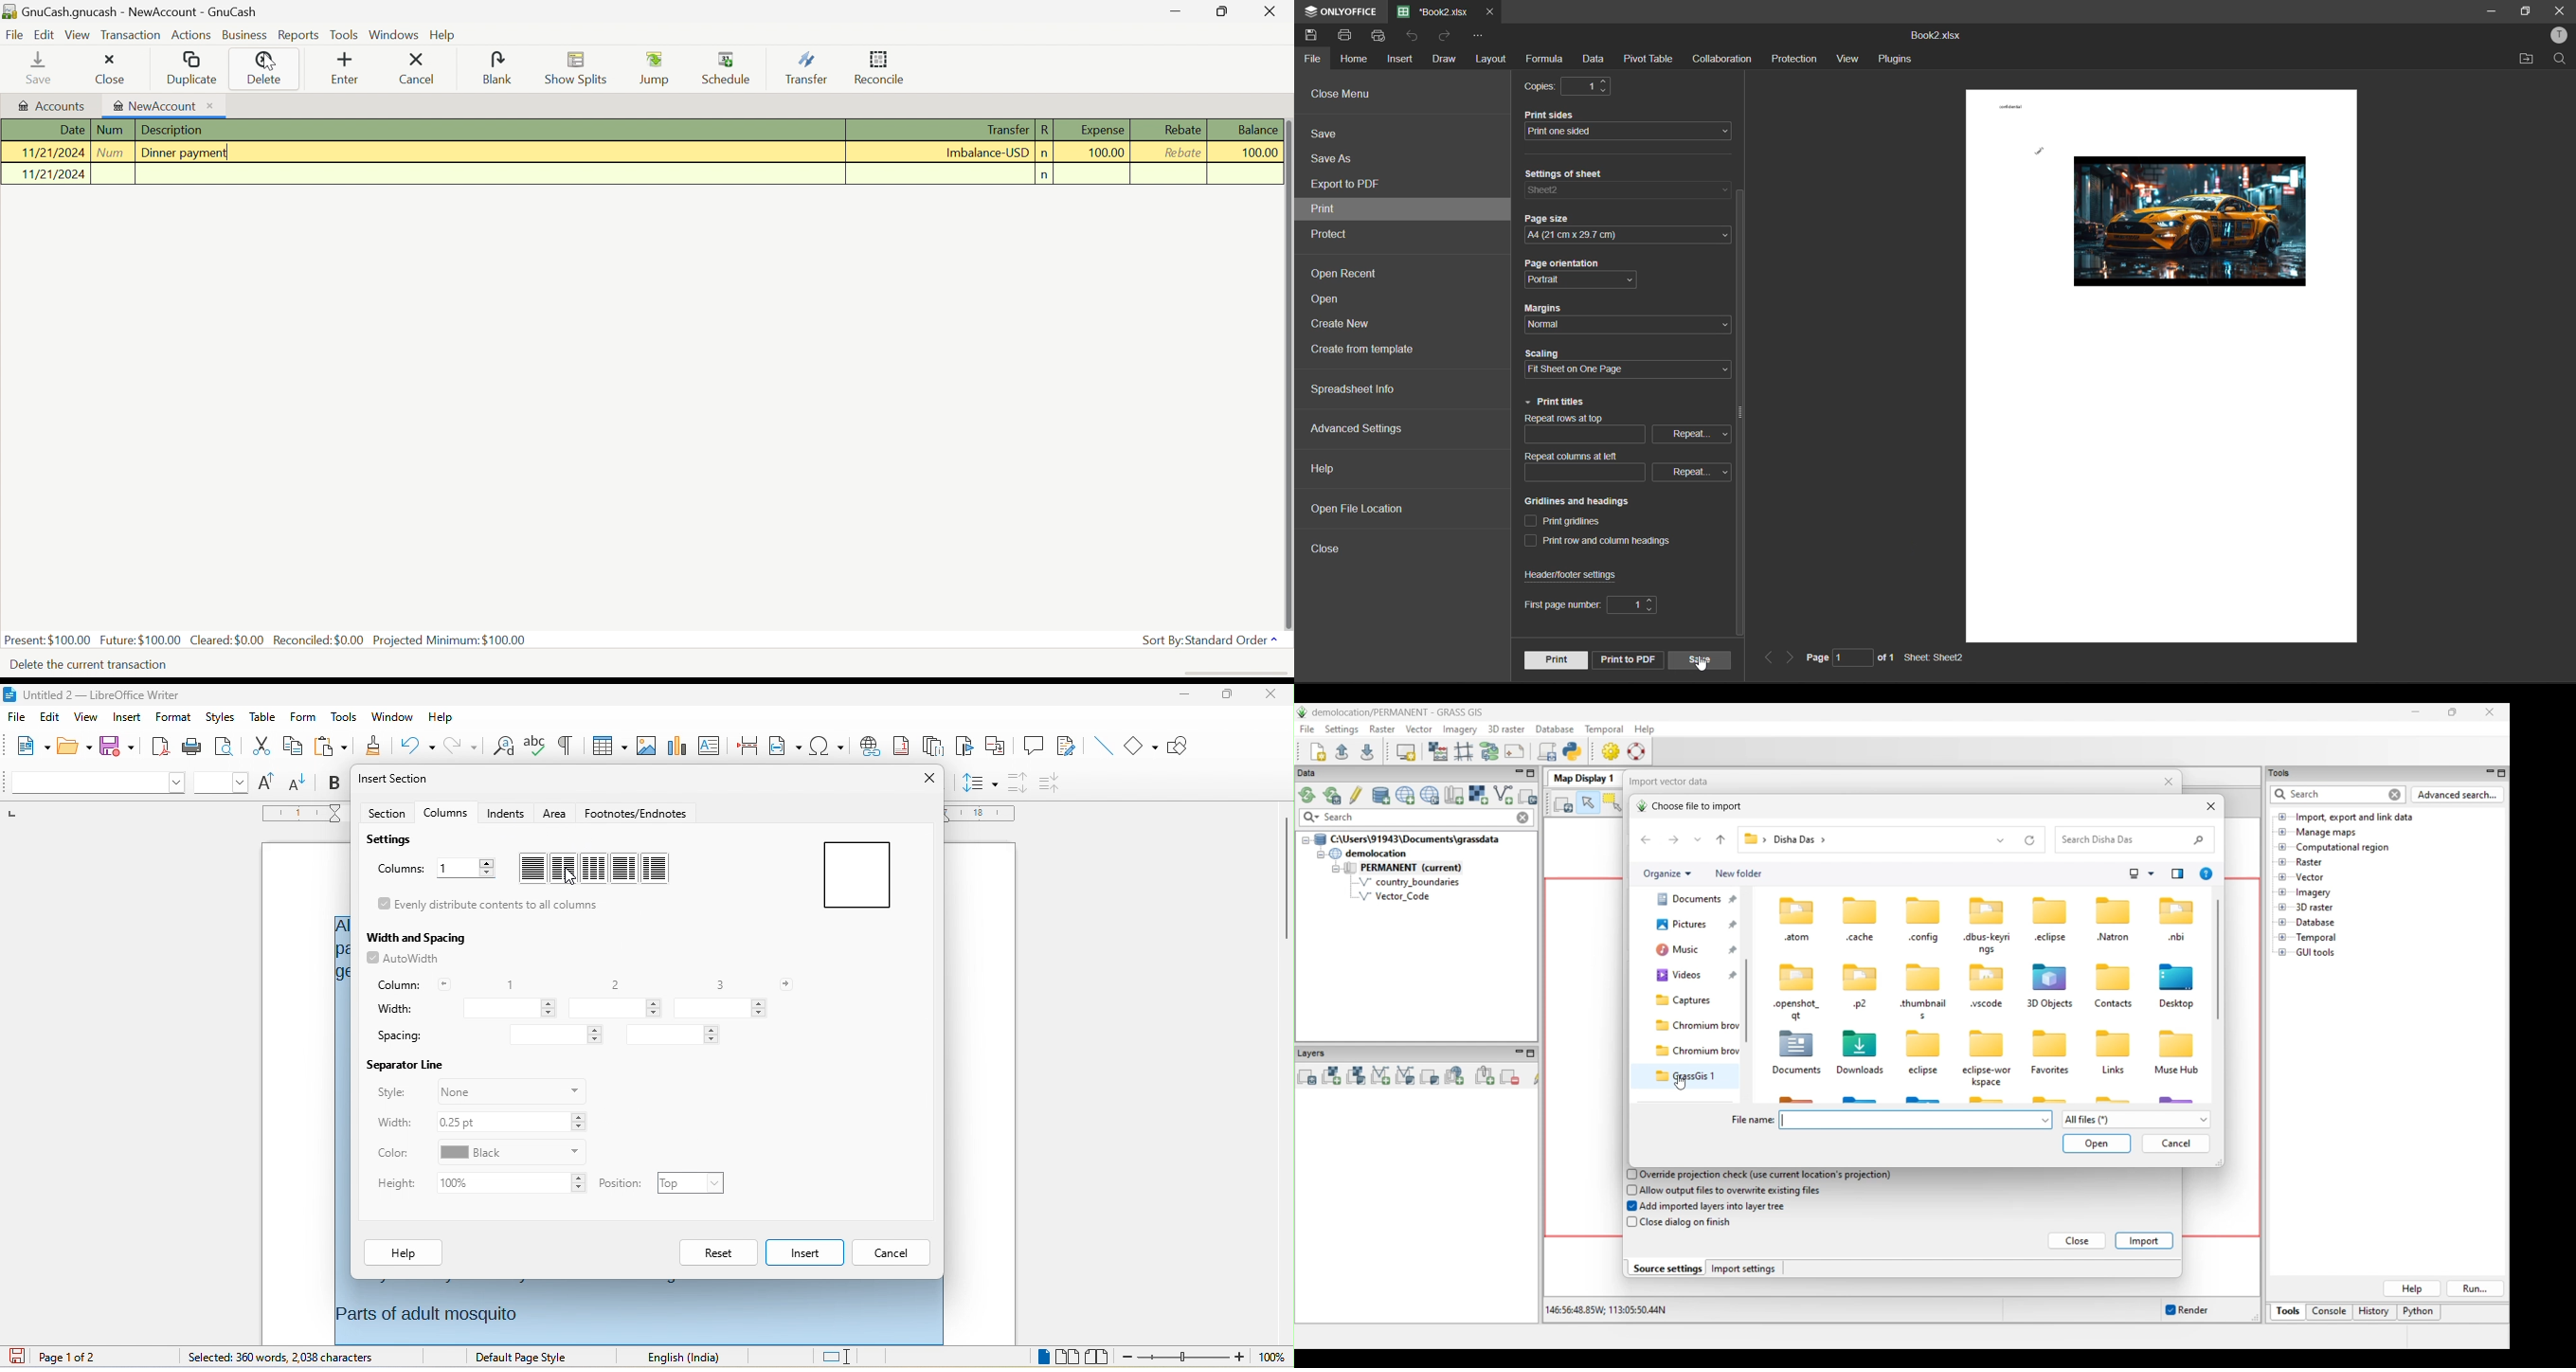 The image size is (2576, 1372). What do you see at coordinates (1179, 746) in the screenshot?
I see `show draw function` at bounding box center [1179, 746].